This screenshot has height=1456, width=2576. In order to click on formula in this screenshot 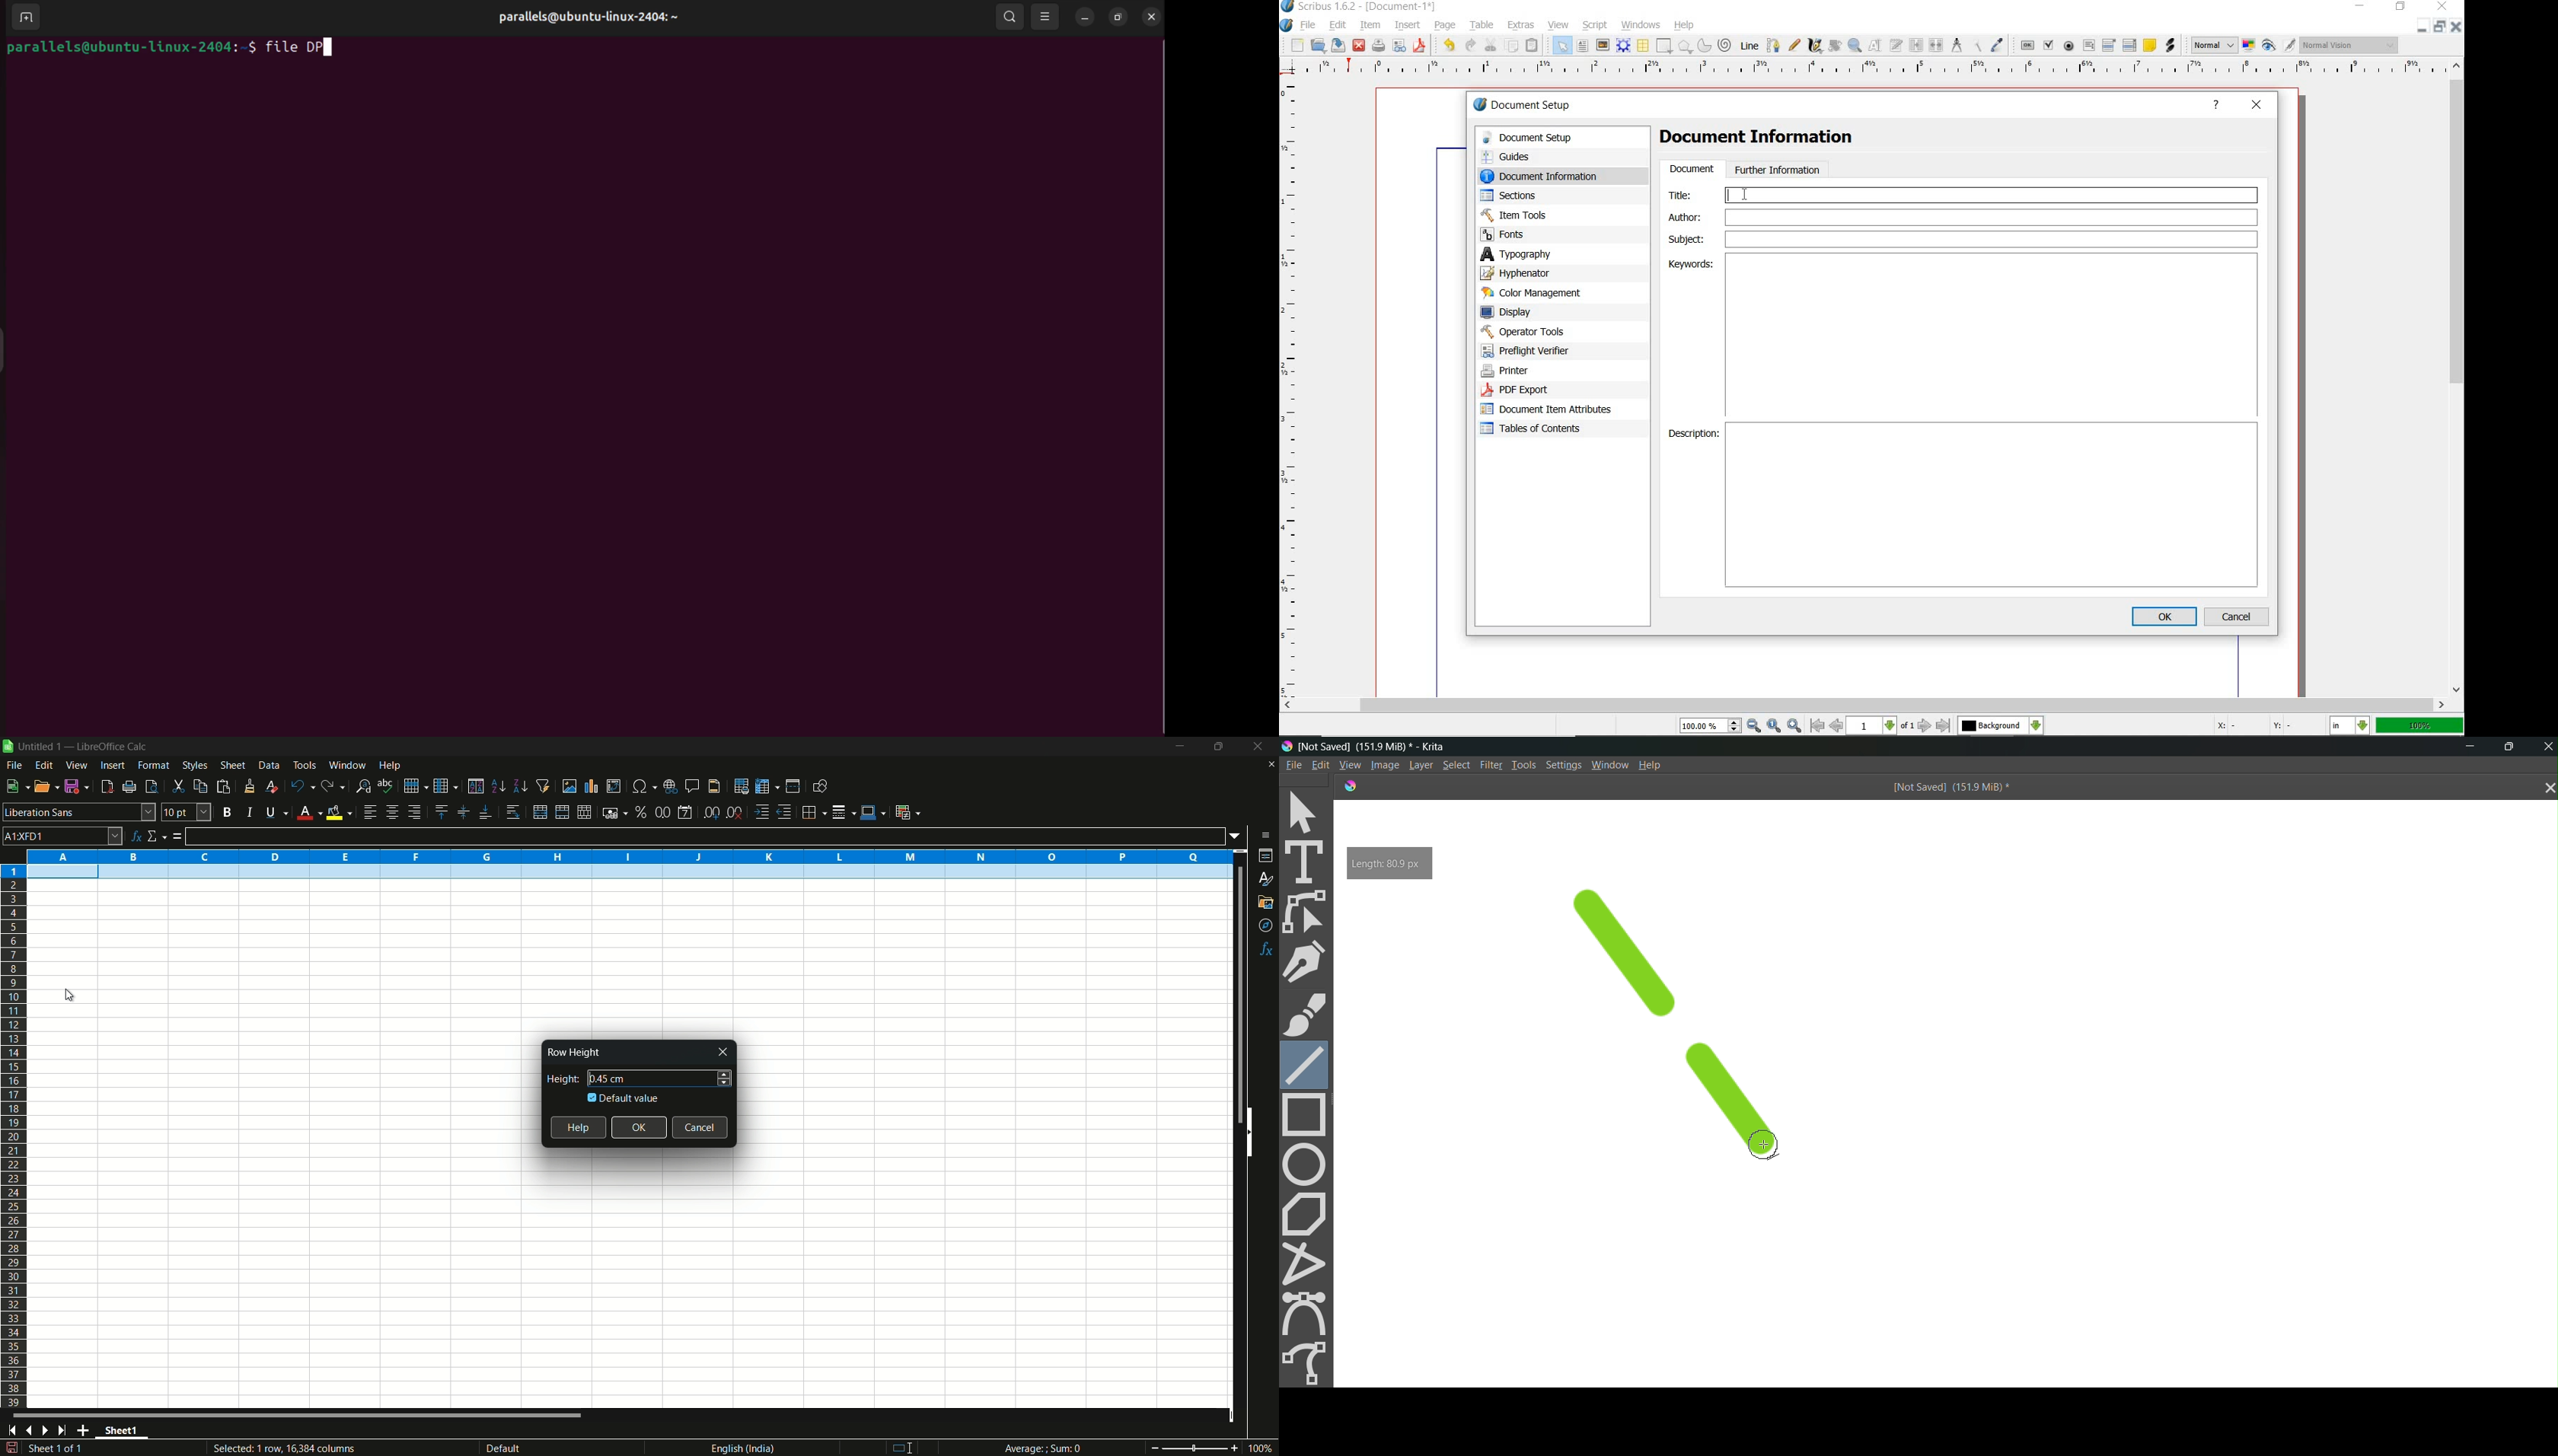, I will do `click(177, 837)`.